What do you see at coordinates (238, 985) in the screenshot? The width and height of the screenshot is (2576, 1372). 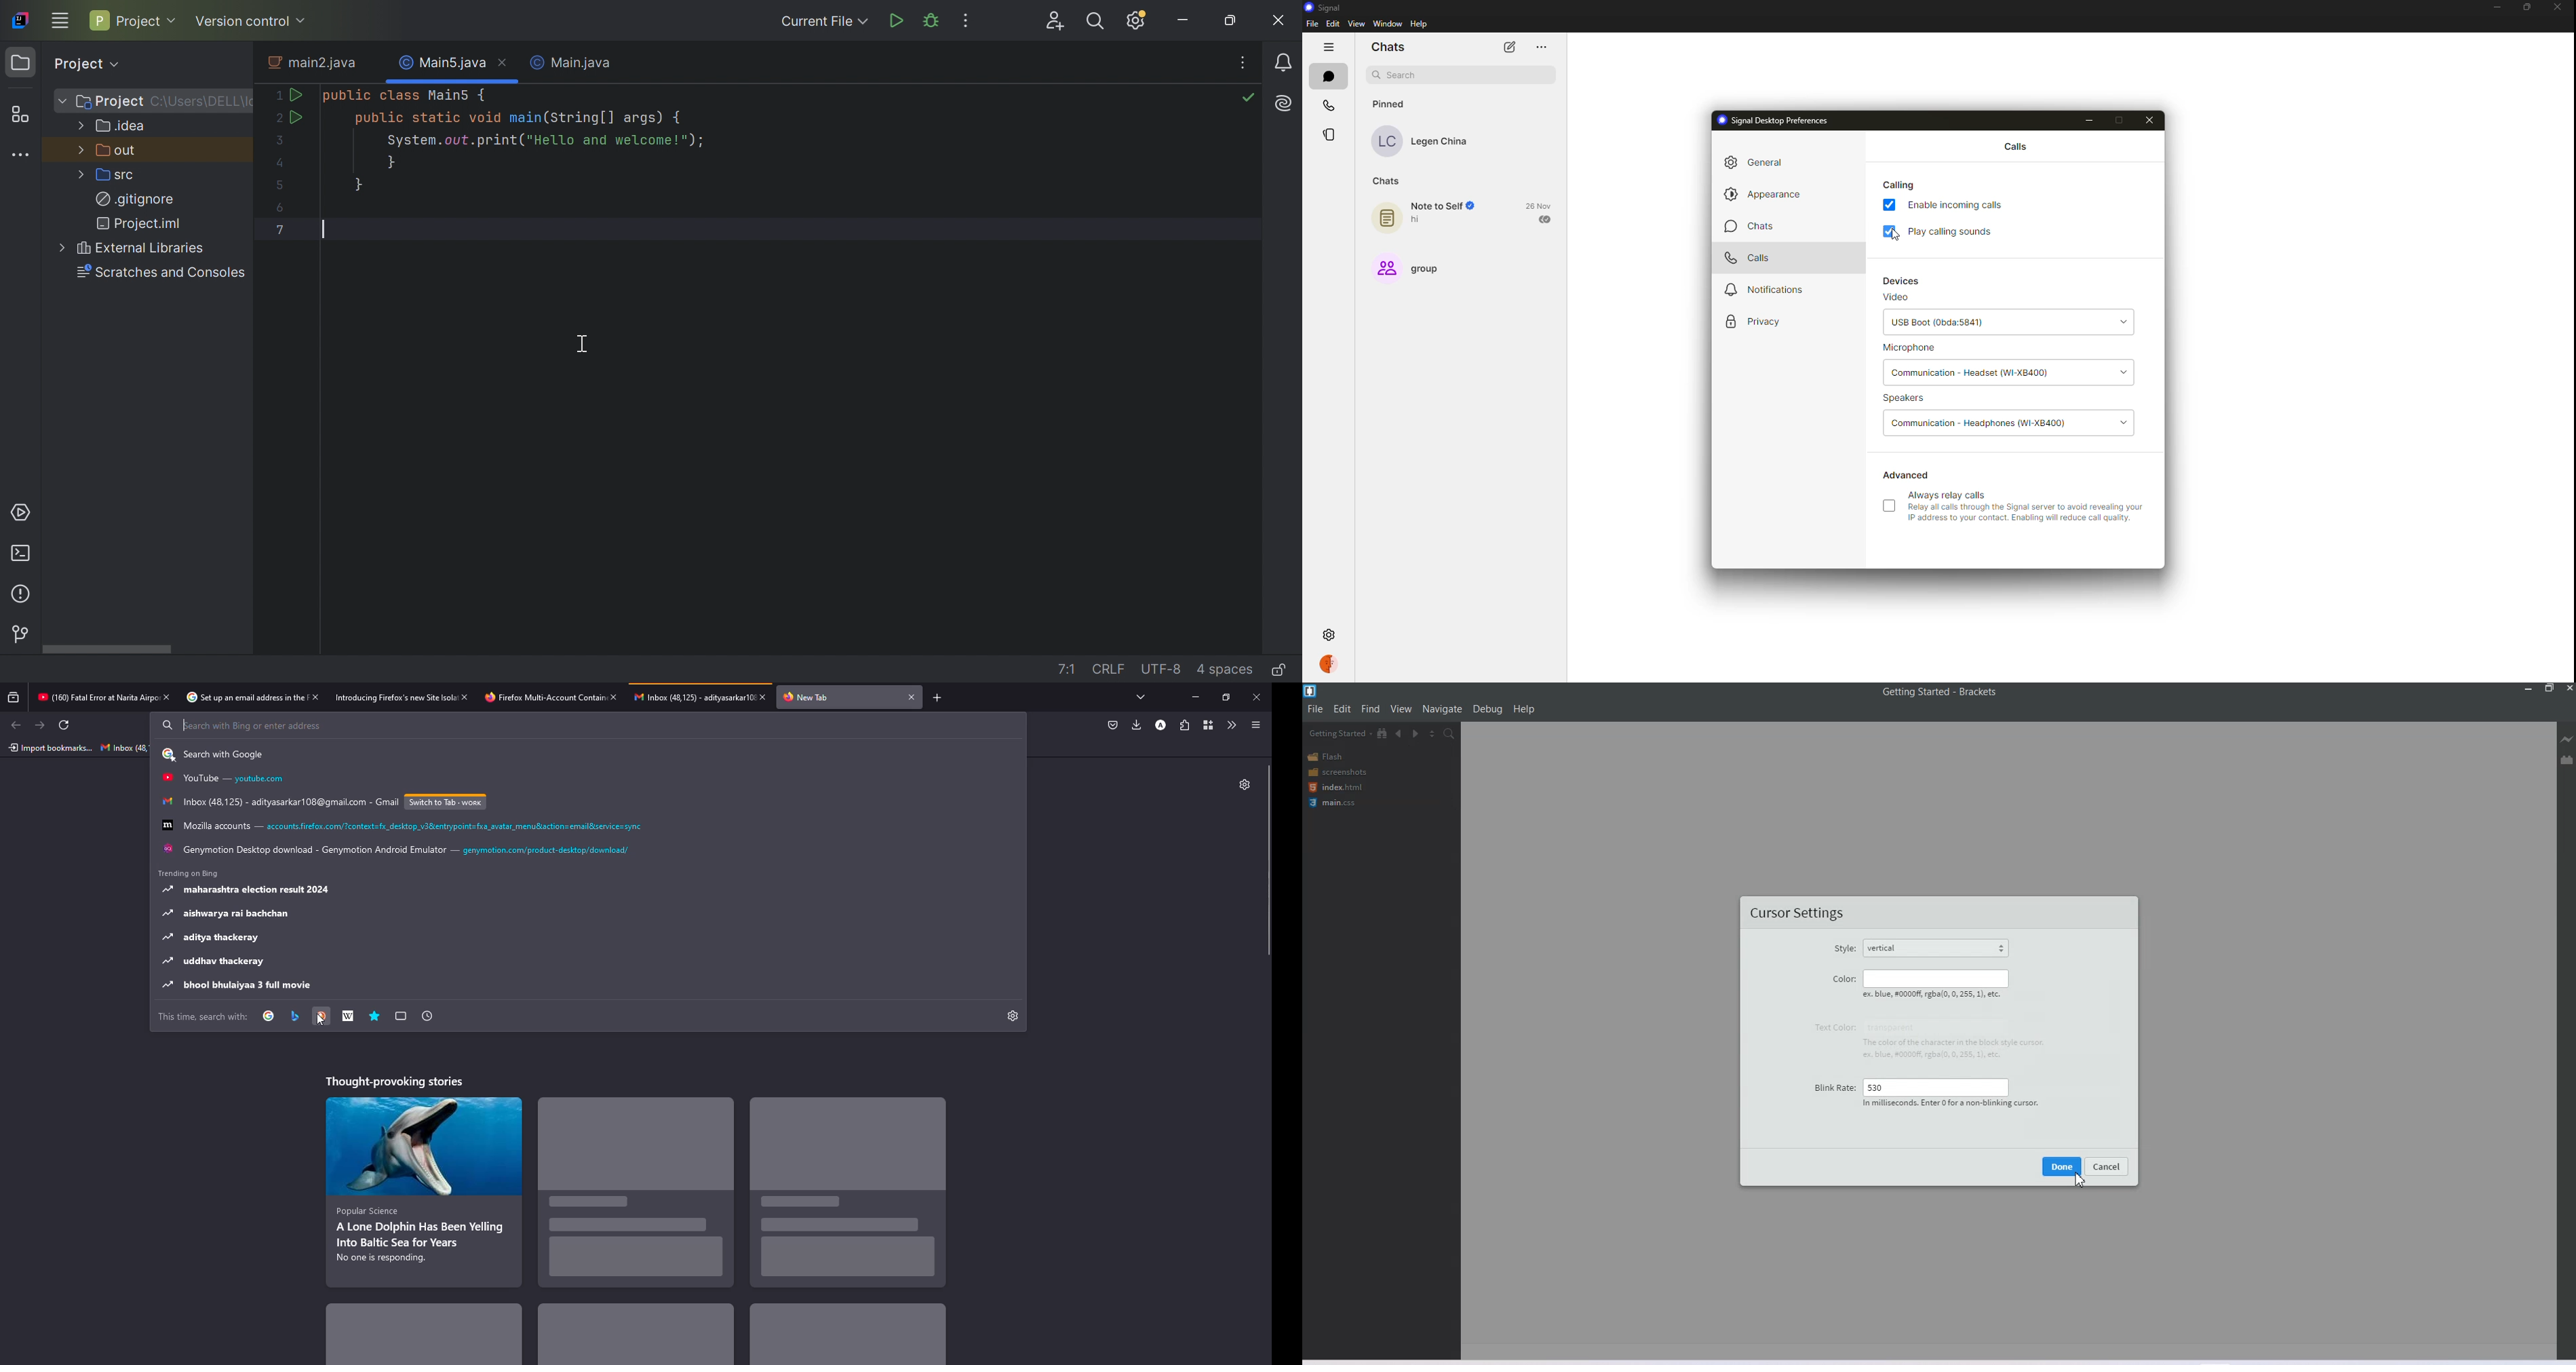 I see `search options` at bounding box center [238, 985].